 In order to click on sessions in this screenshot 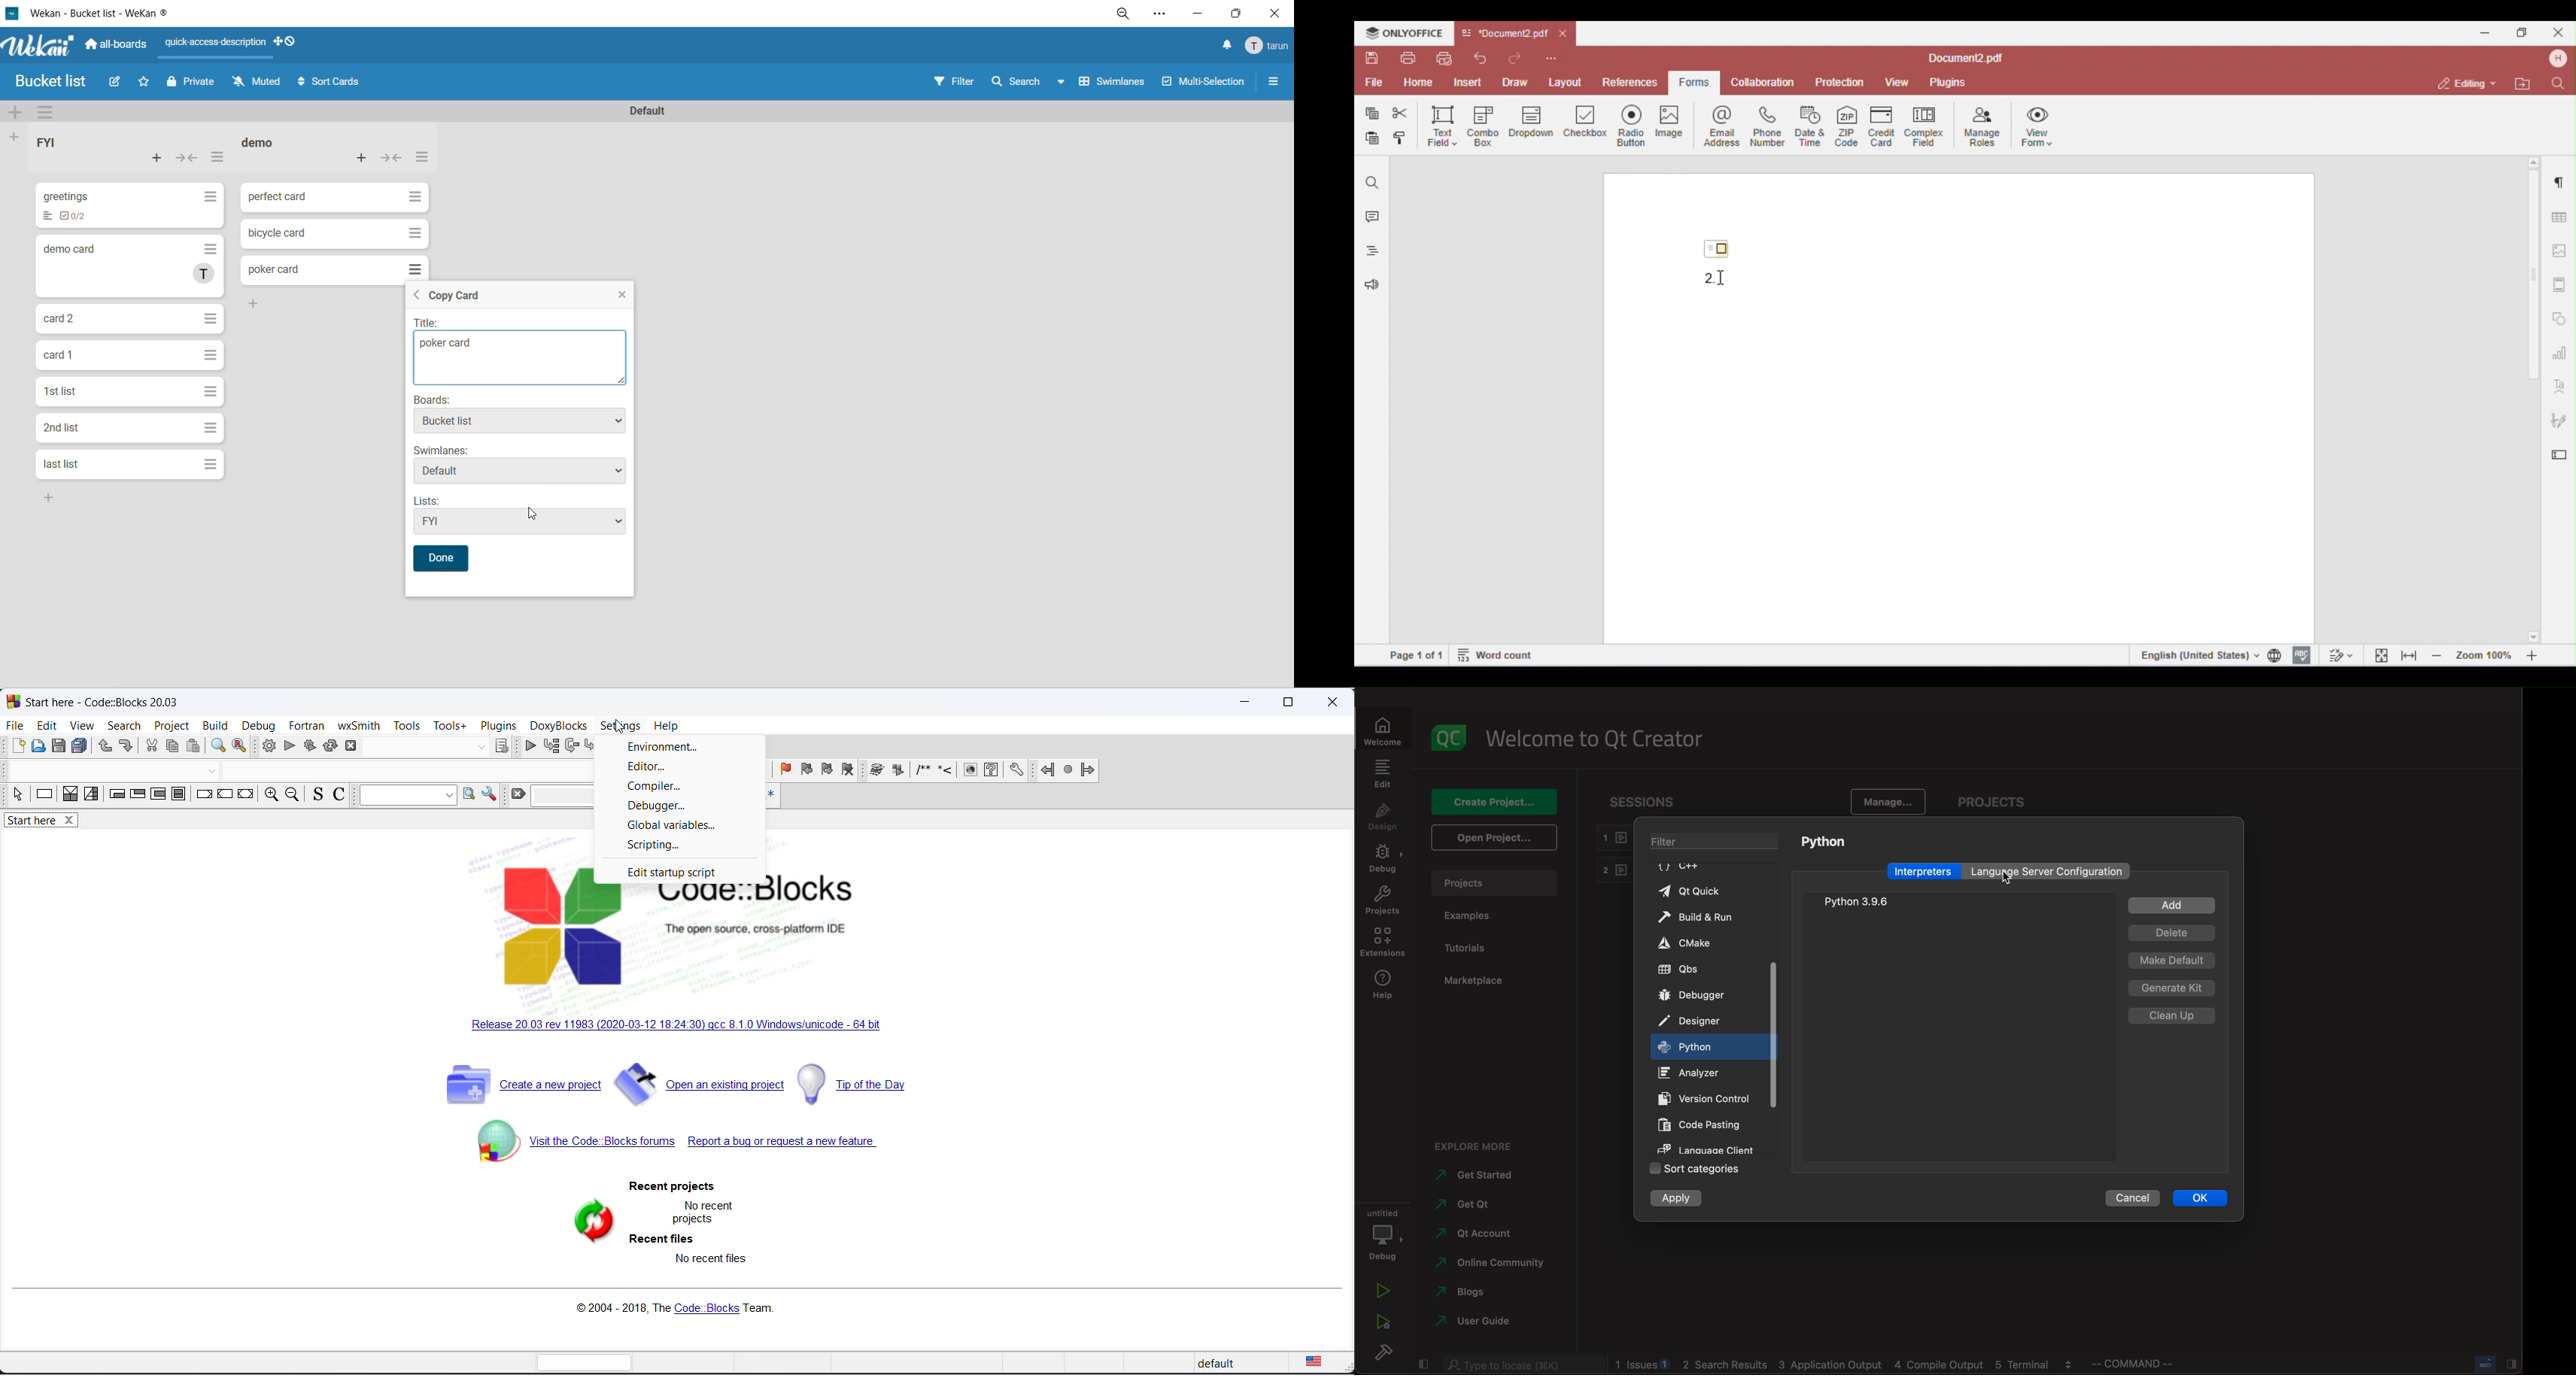, I will do `click(1651, 803)`.